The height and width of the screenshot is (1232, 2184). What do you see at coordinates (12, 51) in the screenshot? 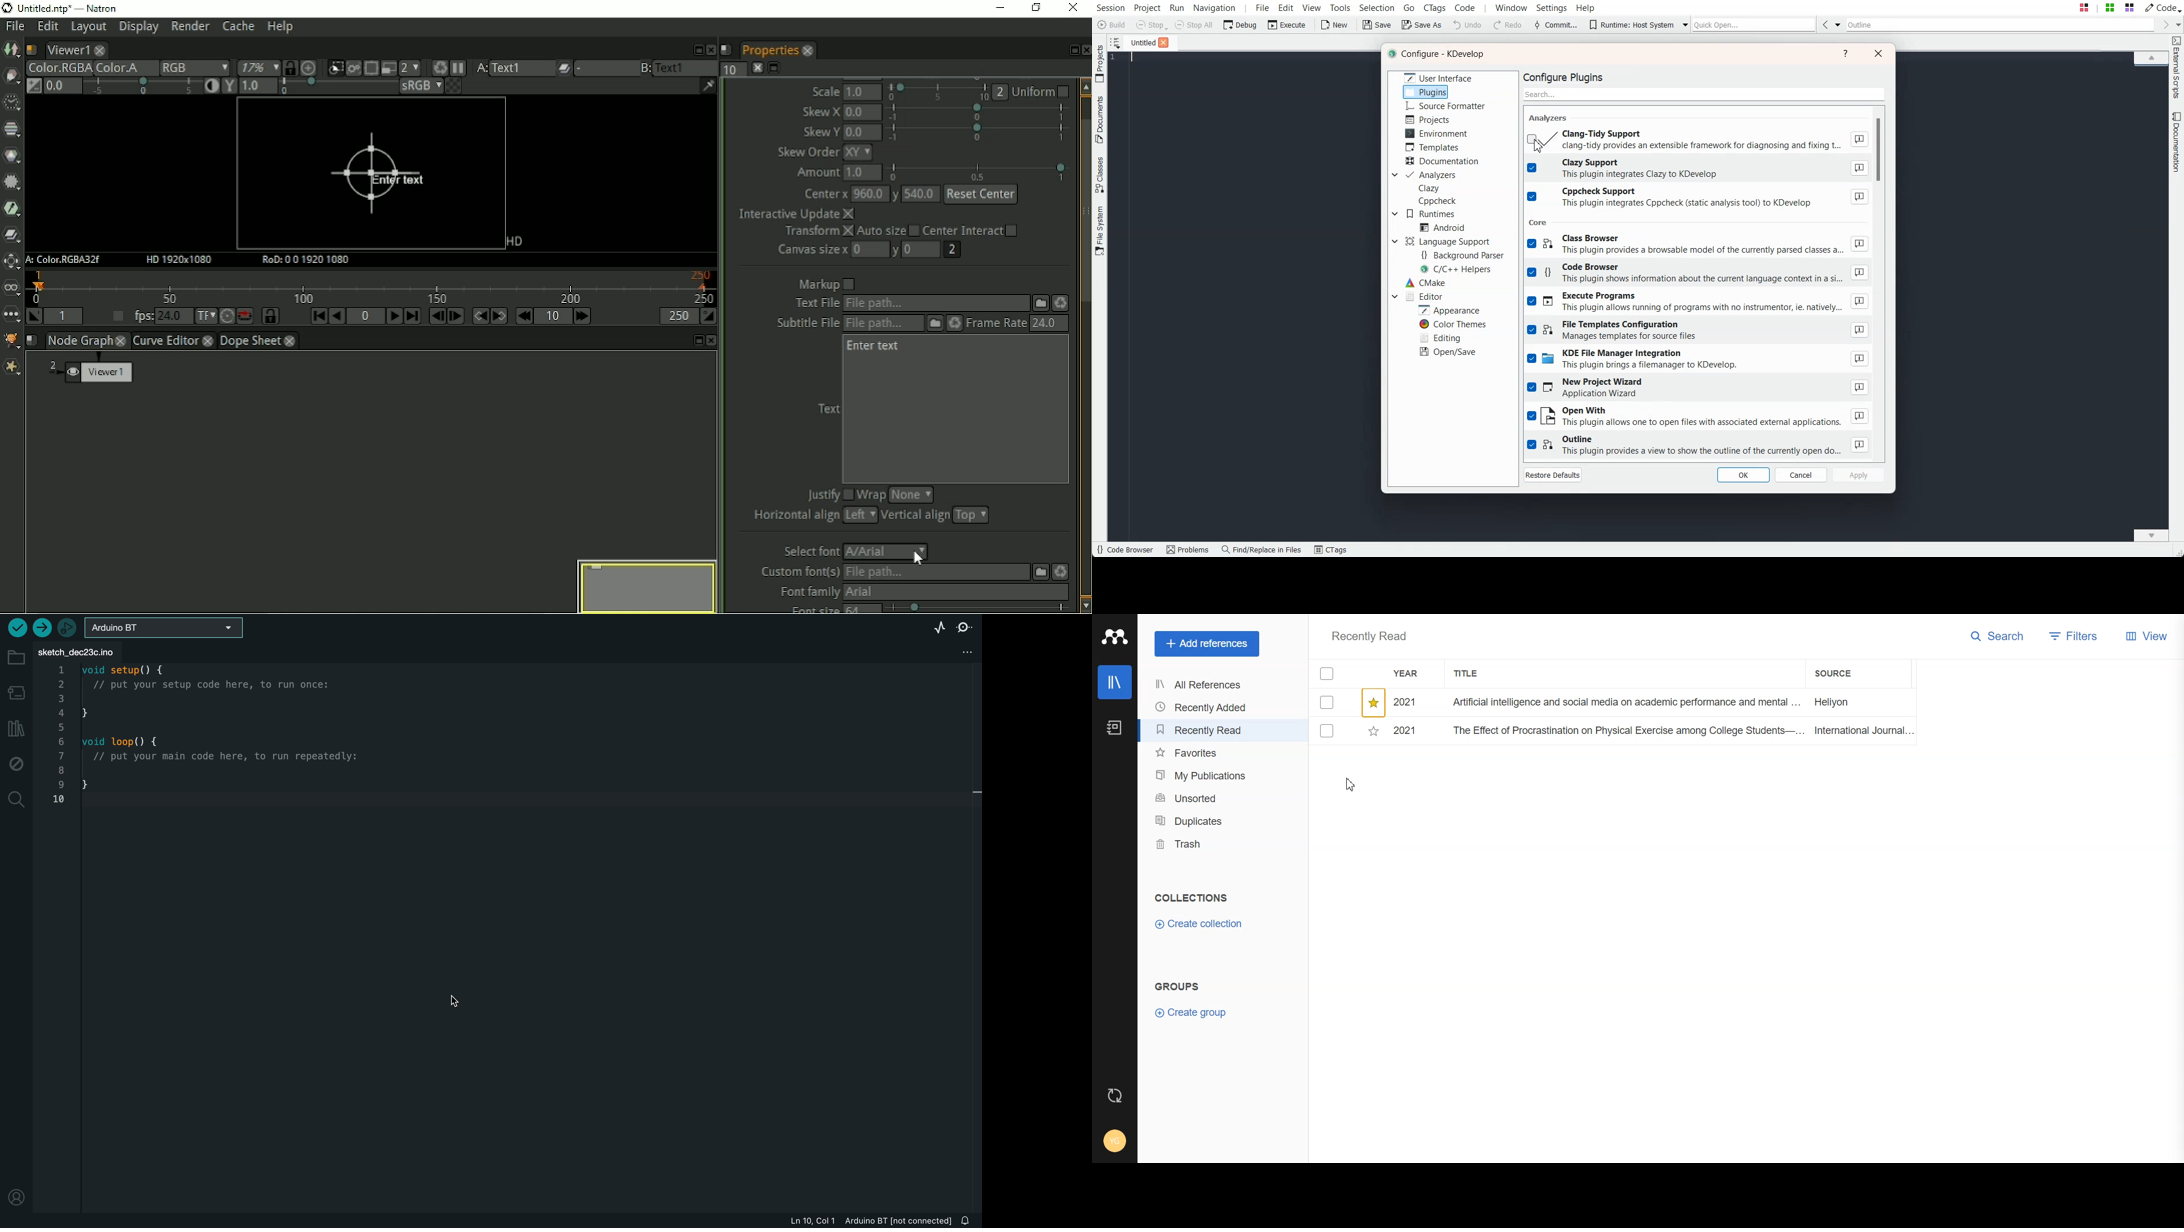
I see `Image` at bounding box center [12, 51].